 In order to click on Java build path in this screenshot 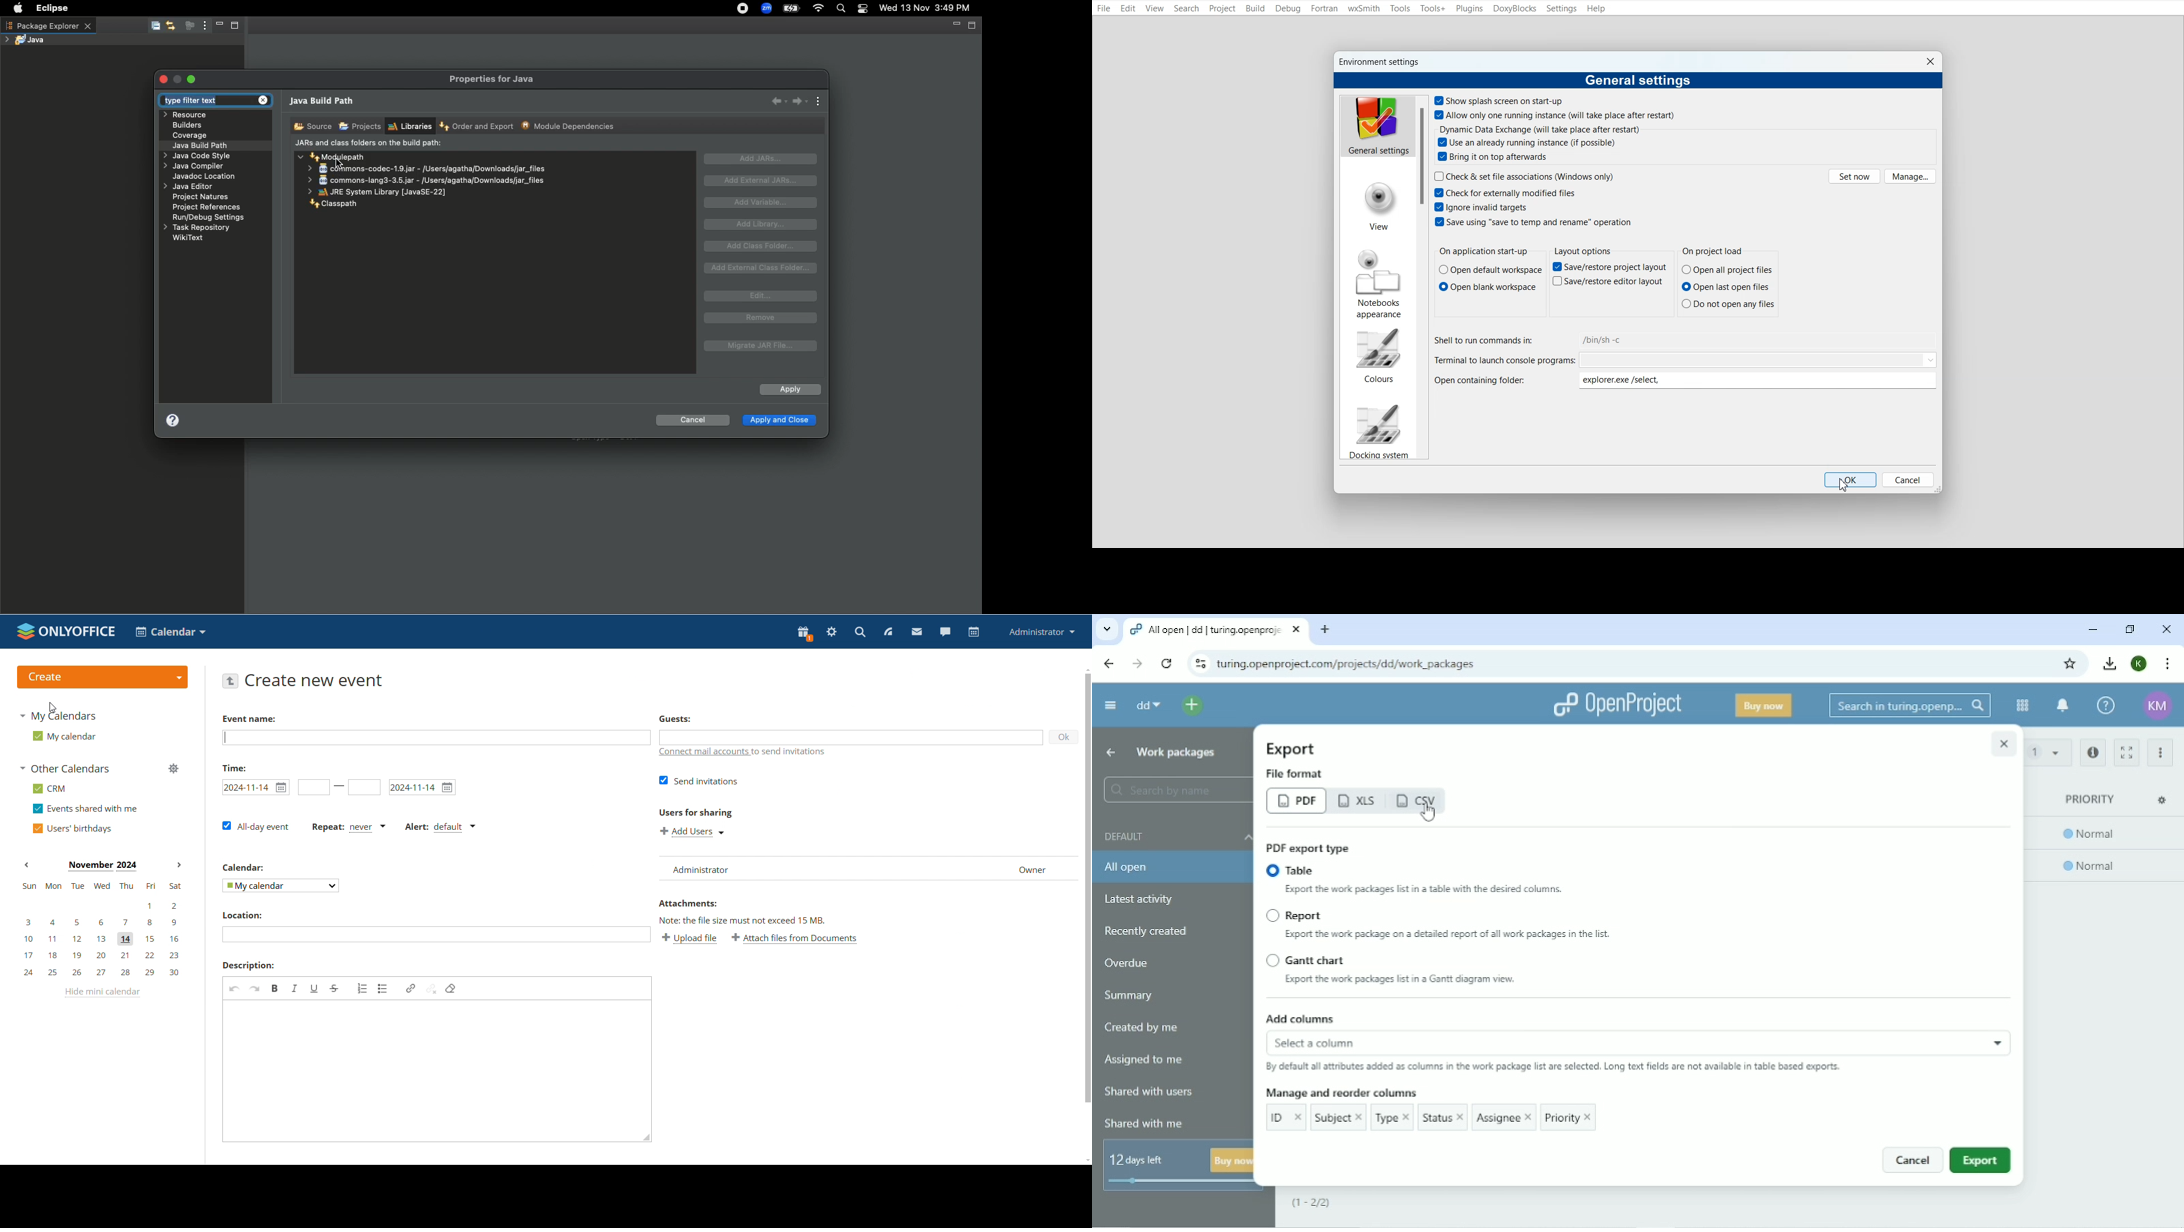, I will do `click(203, 145)`.